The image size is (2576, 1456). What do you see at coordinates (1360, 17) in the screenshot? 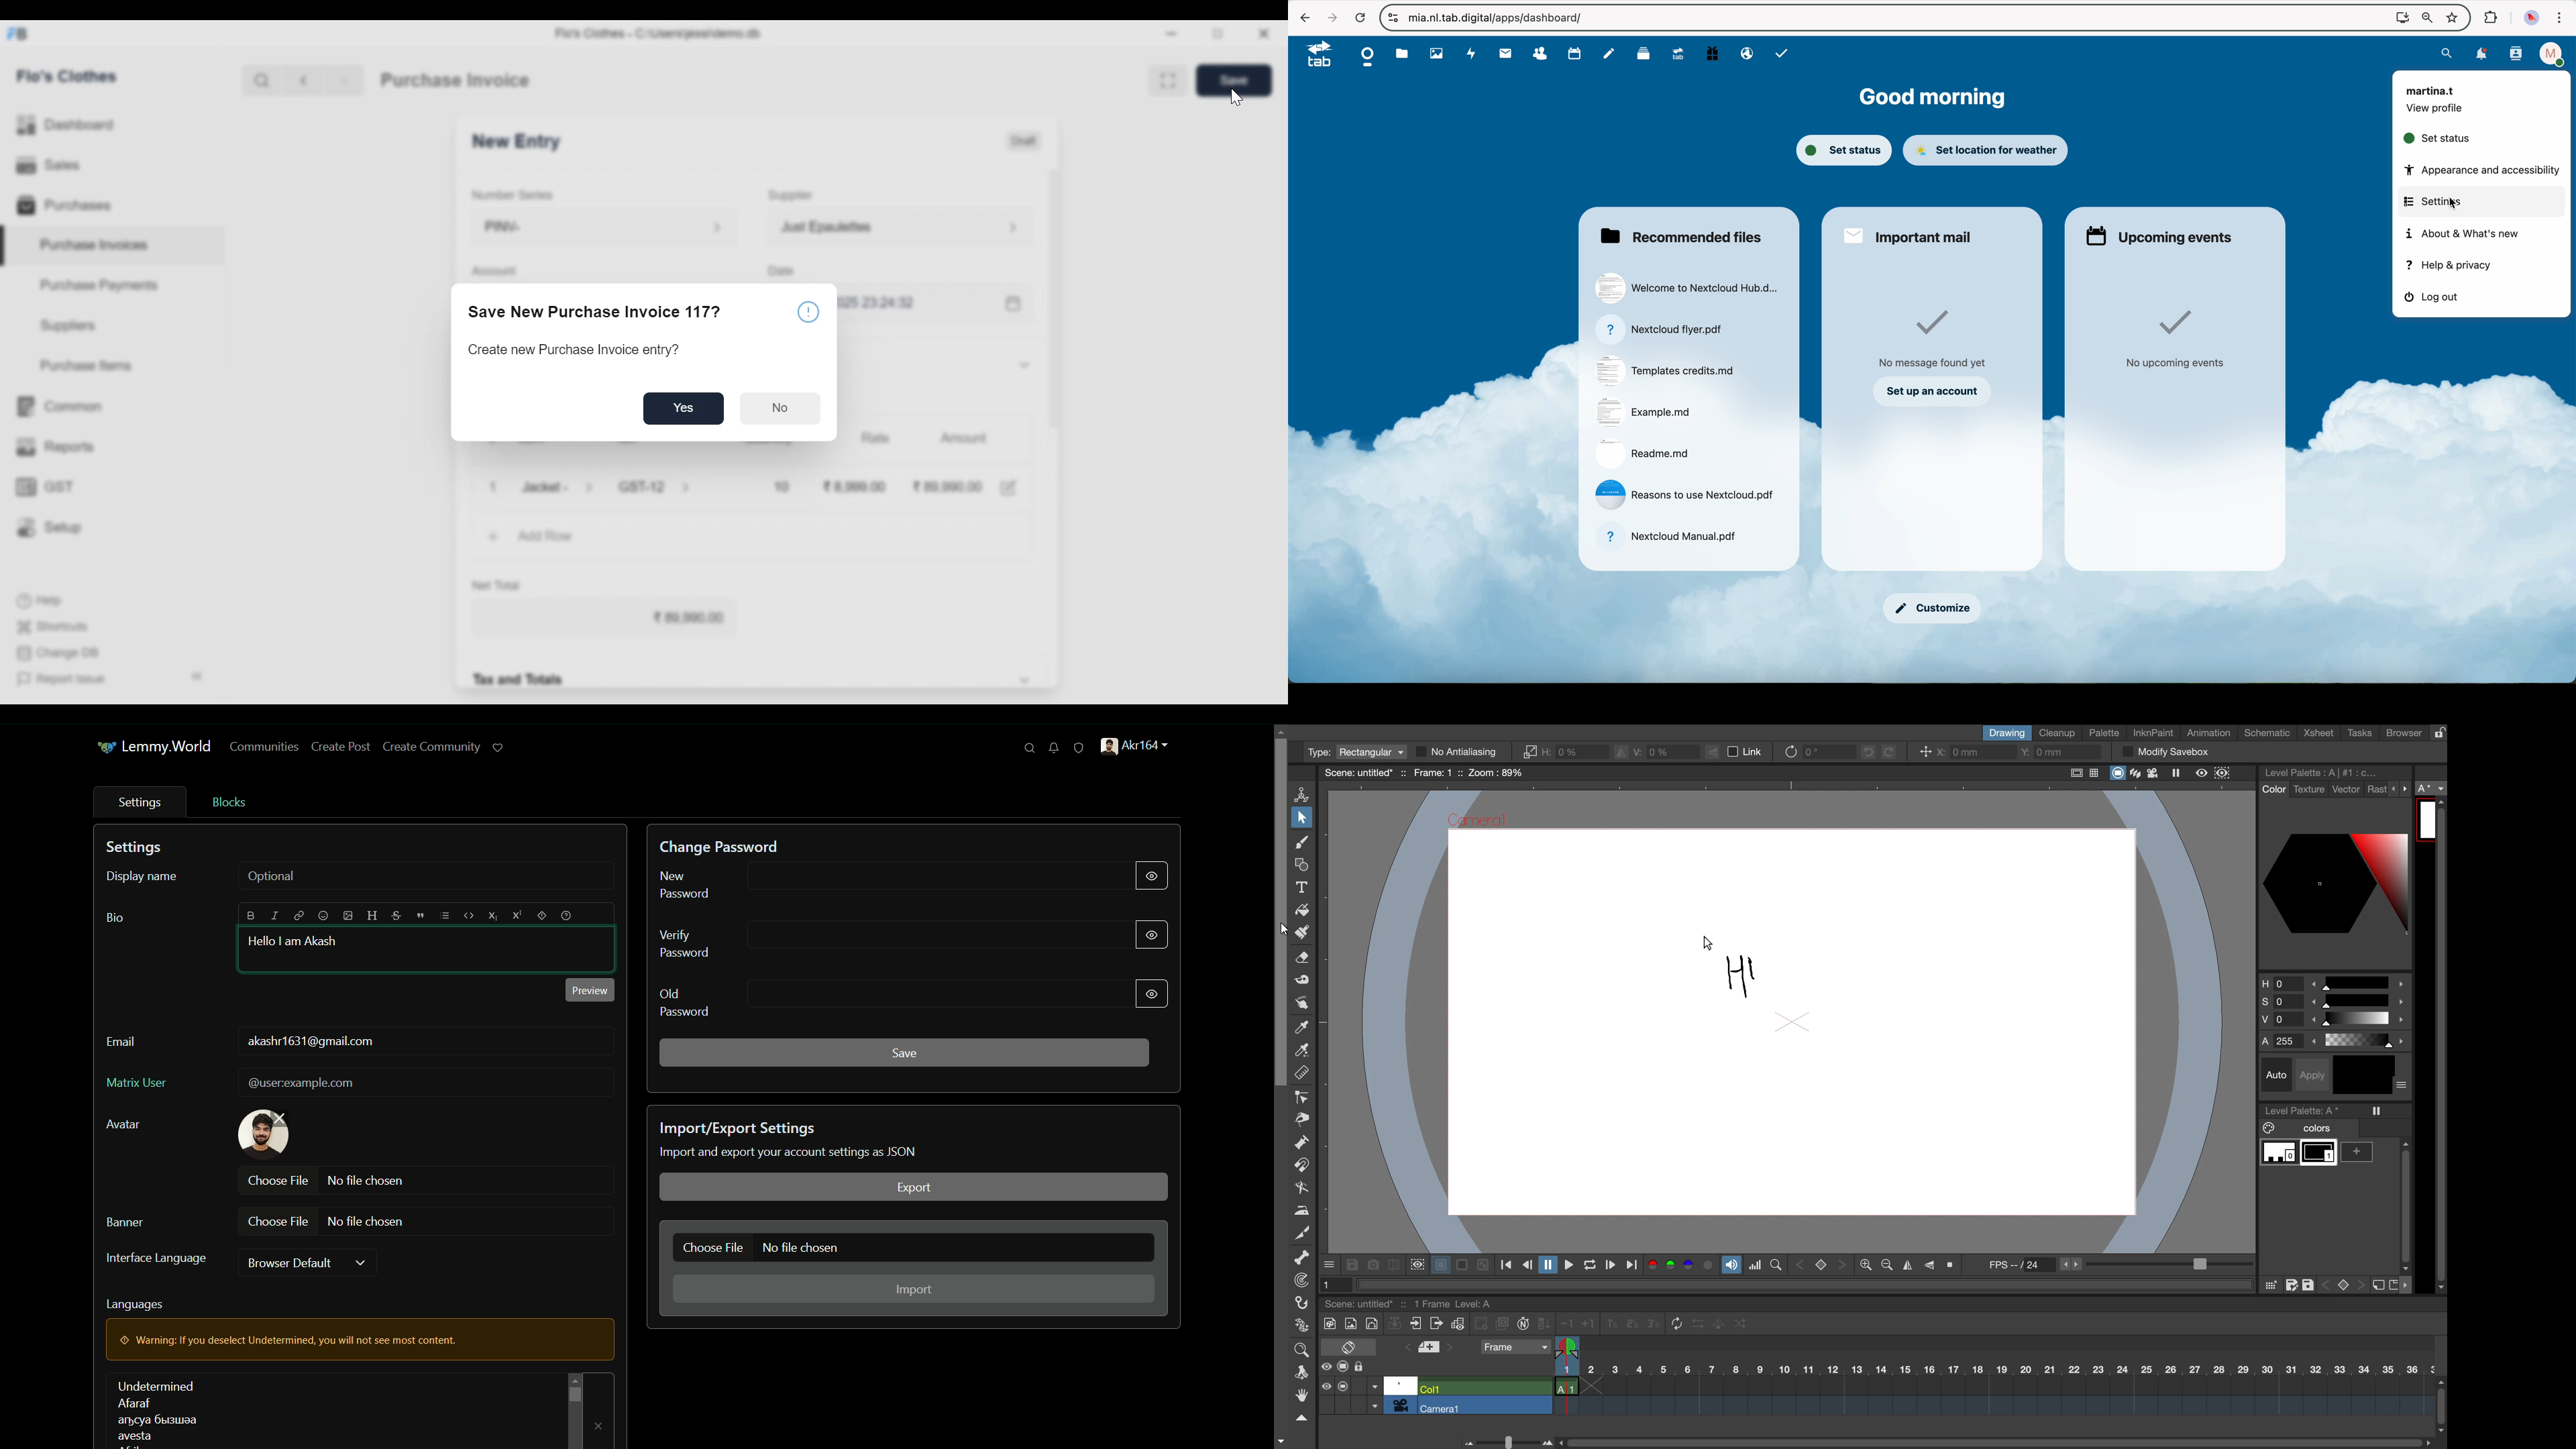
I see `refresh the page` at bounding box center [1360, 17].